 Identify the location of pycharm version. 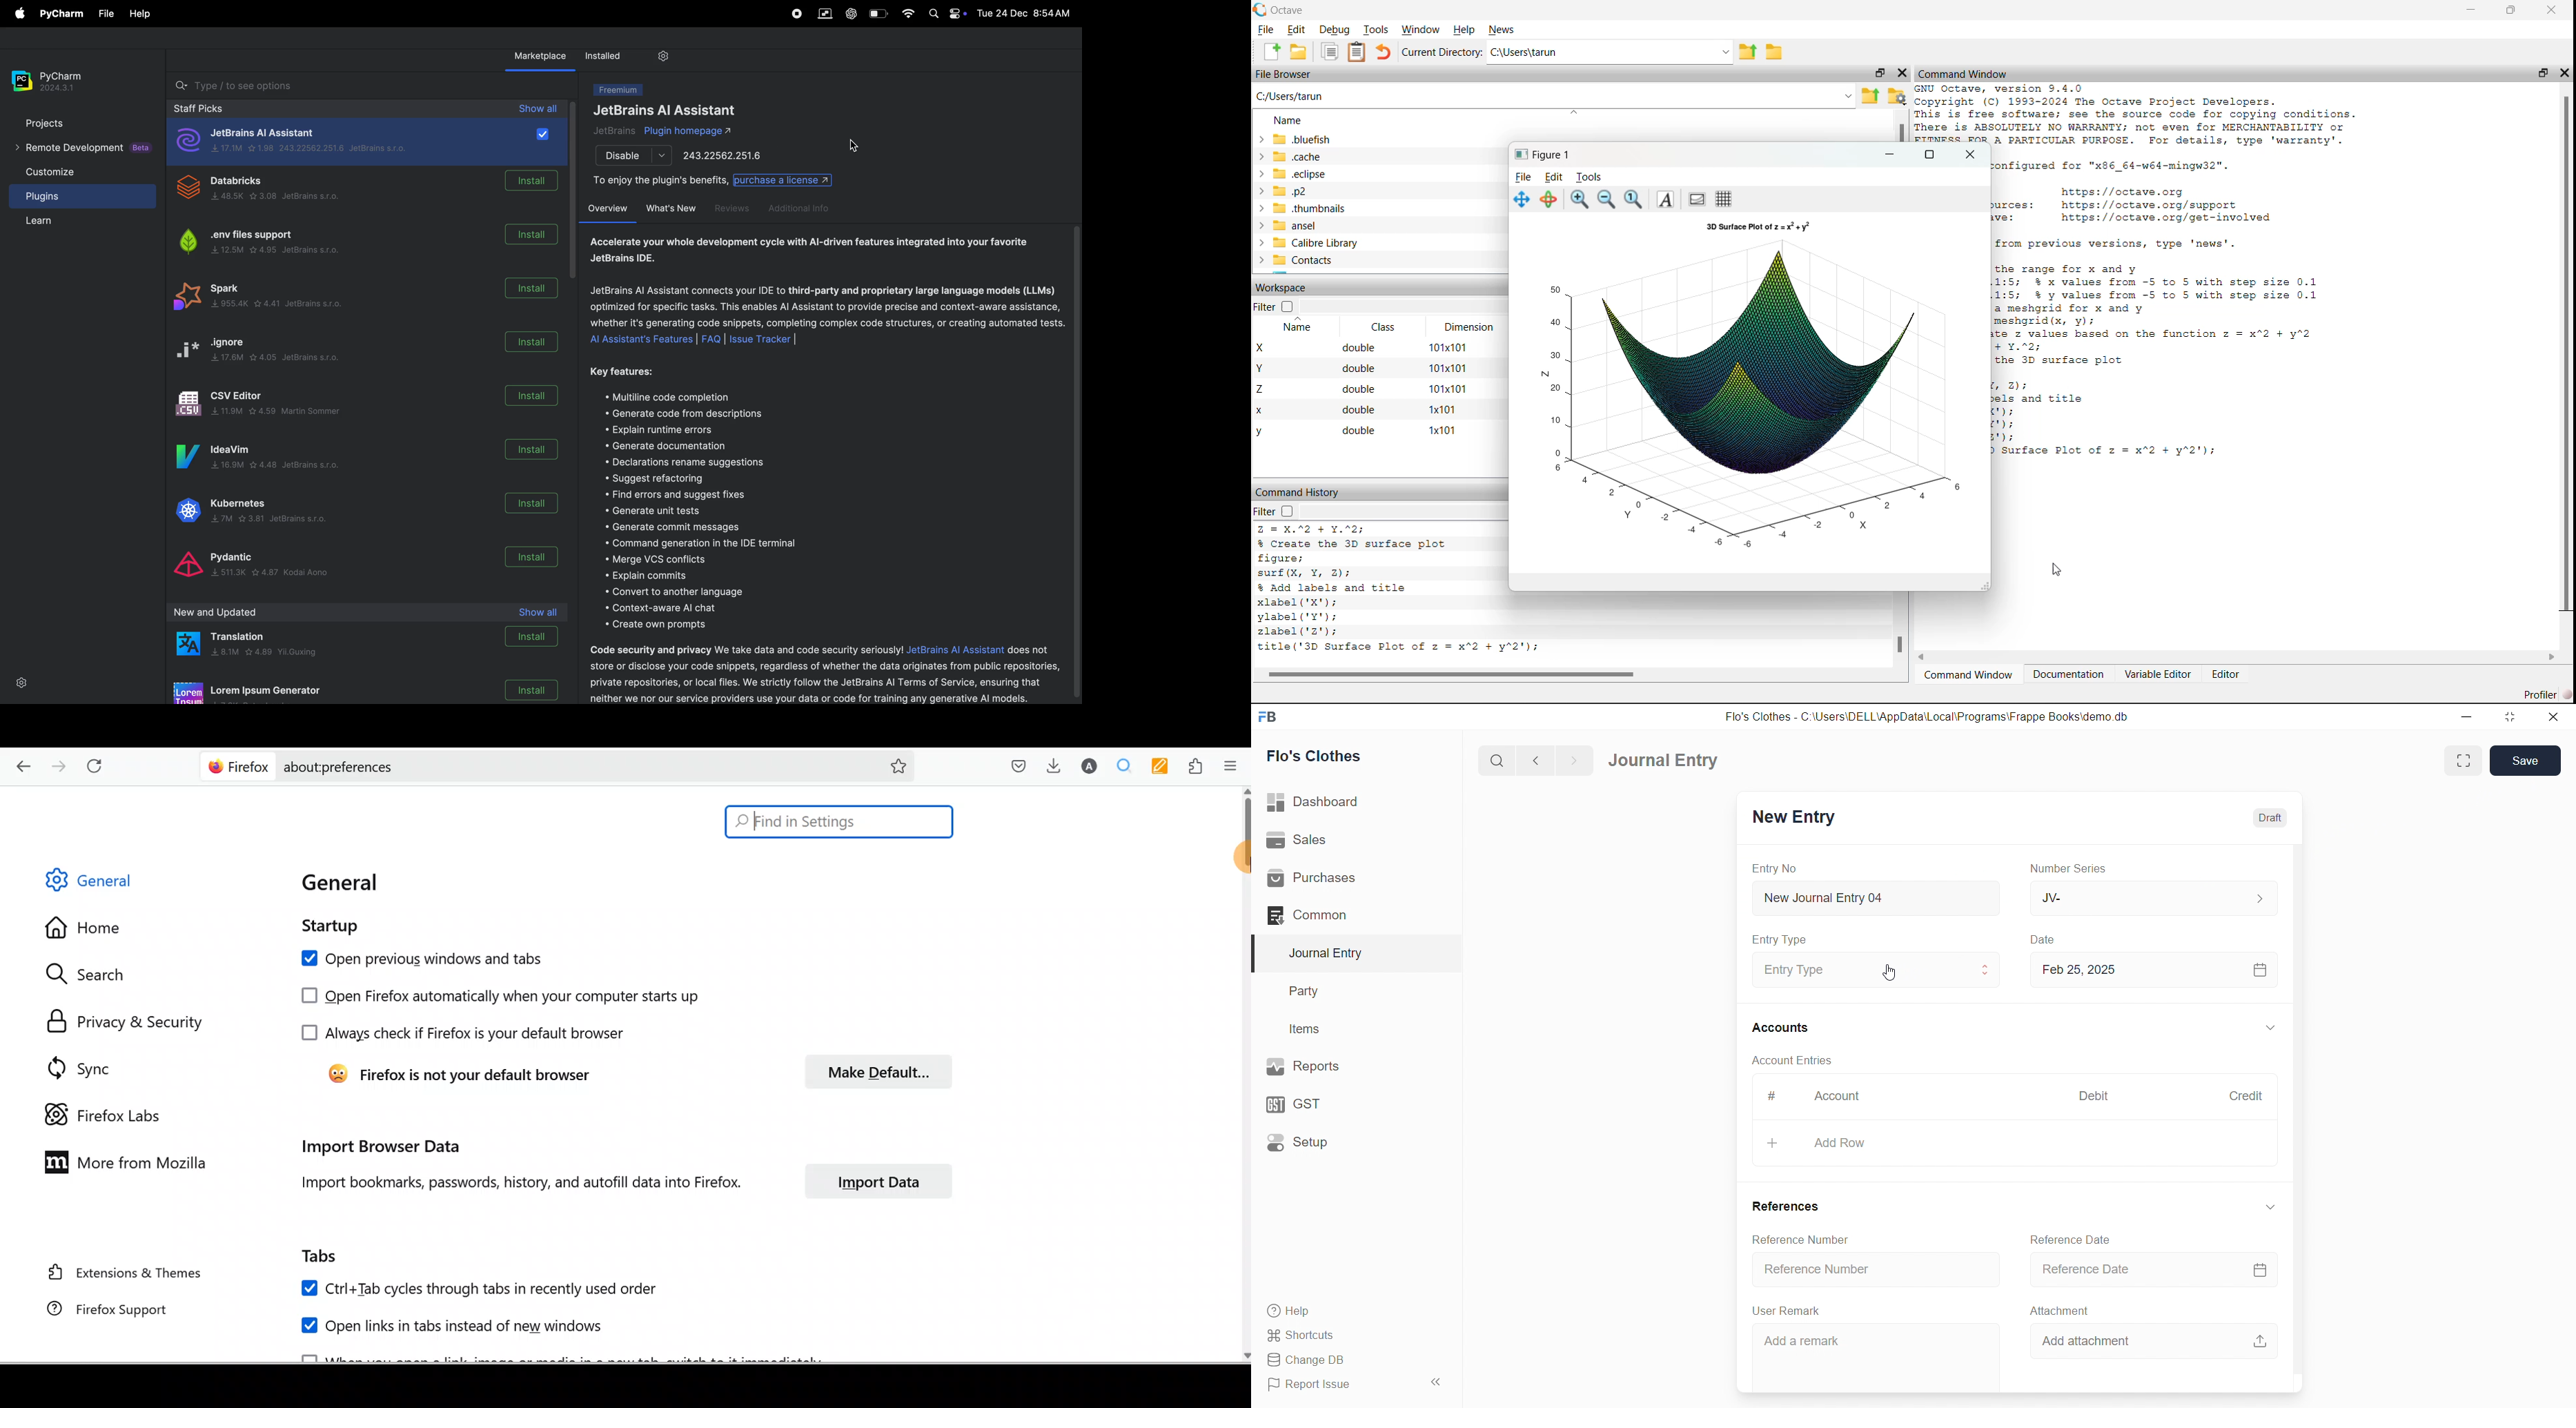
(63, 80).